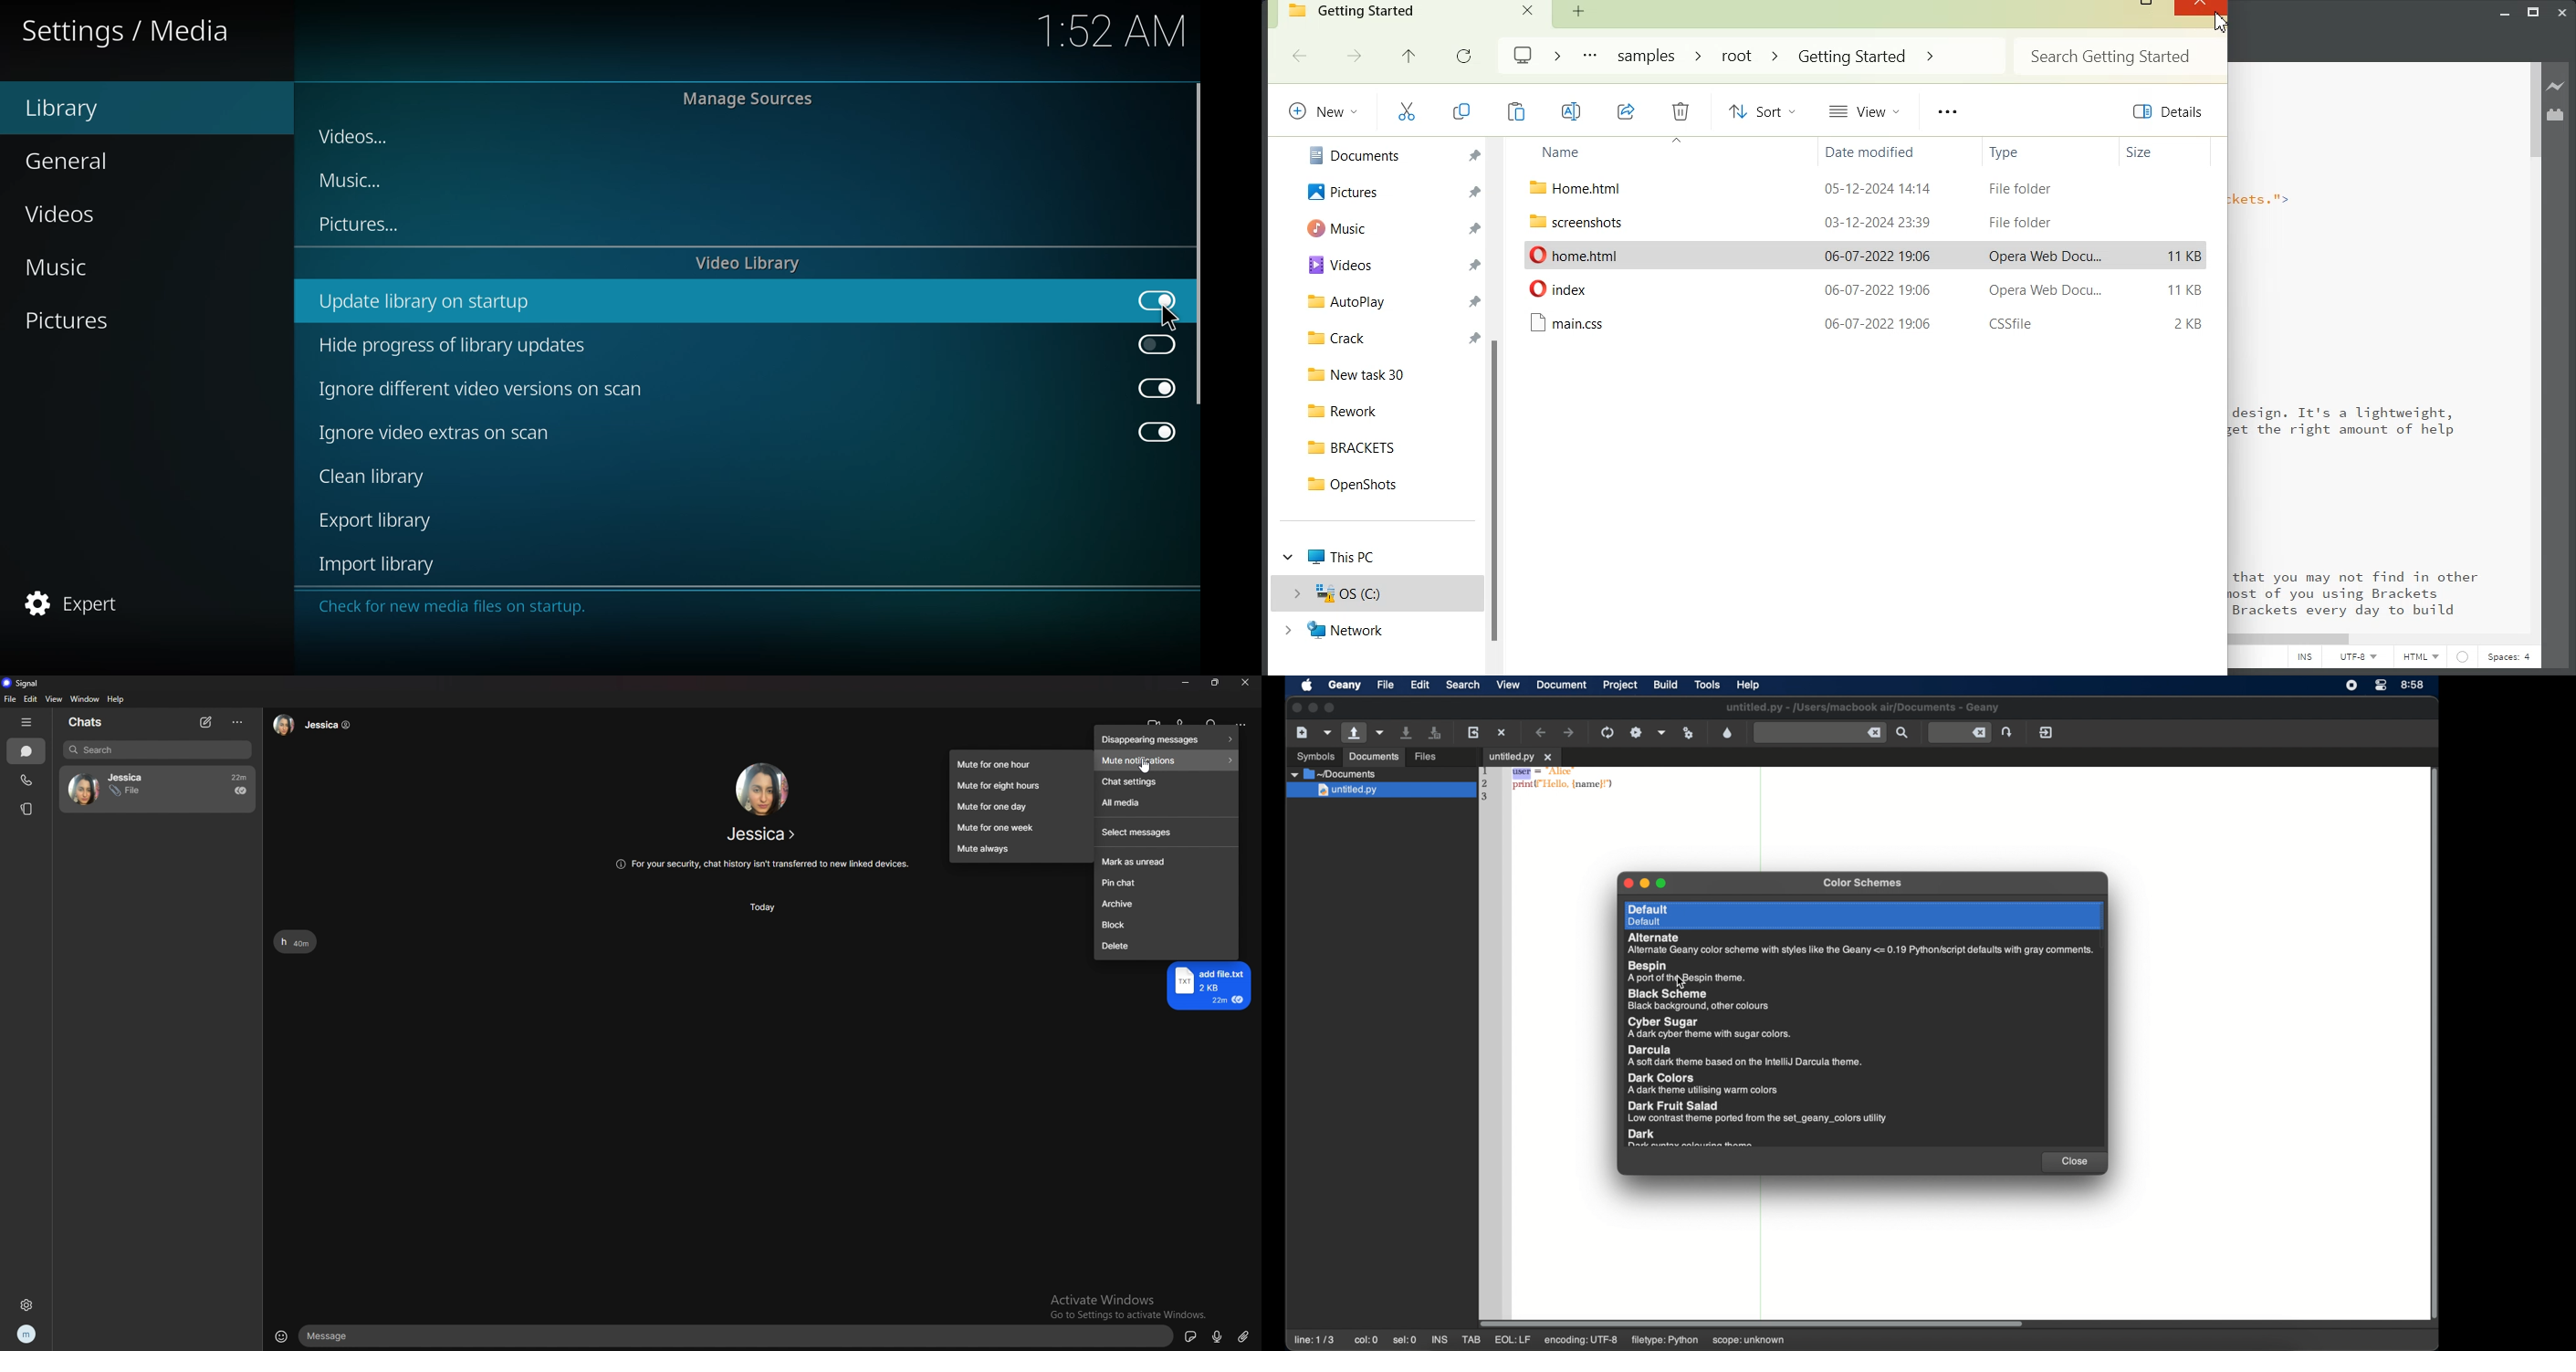 This screenshot has width=2576, height=1372. I want to click on update library on startup, so click(430, 302).